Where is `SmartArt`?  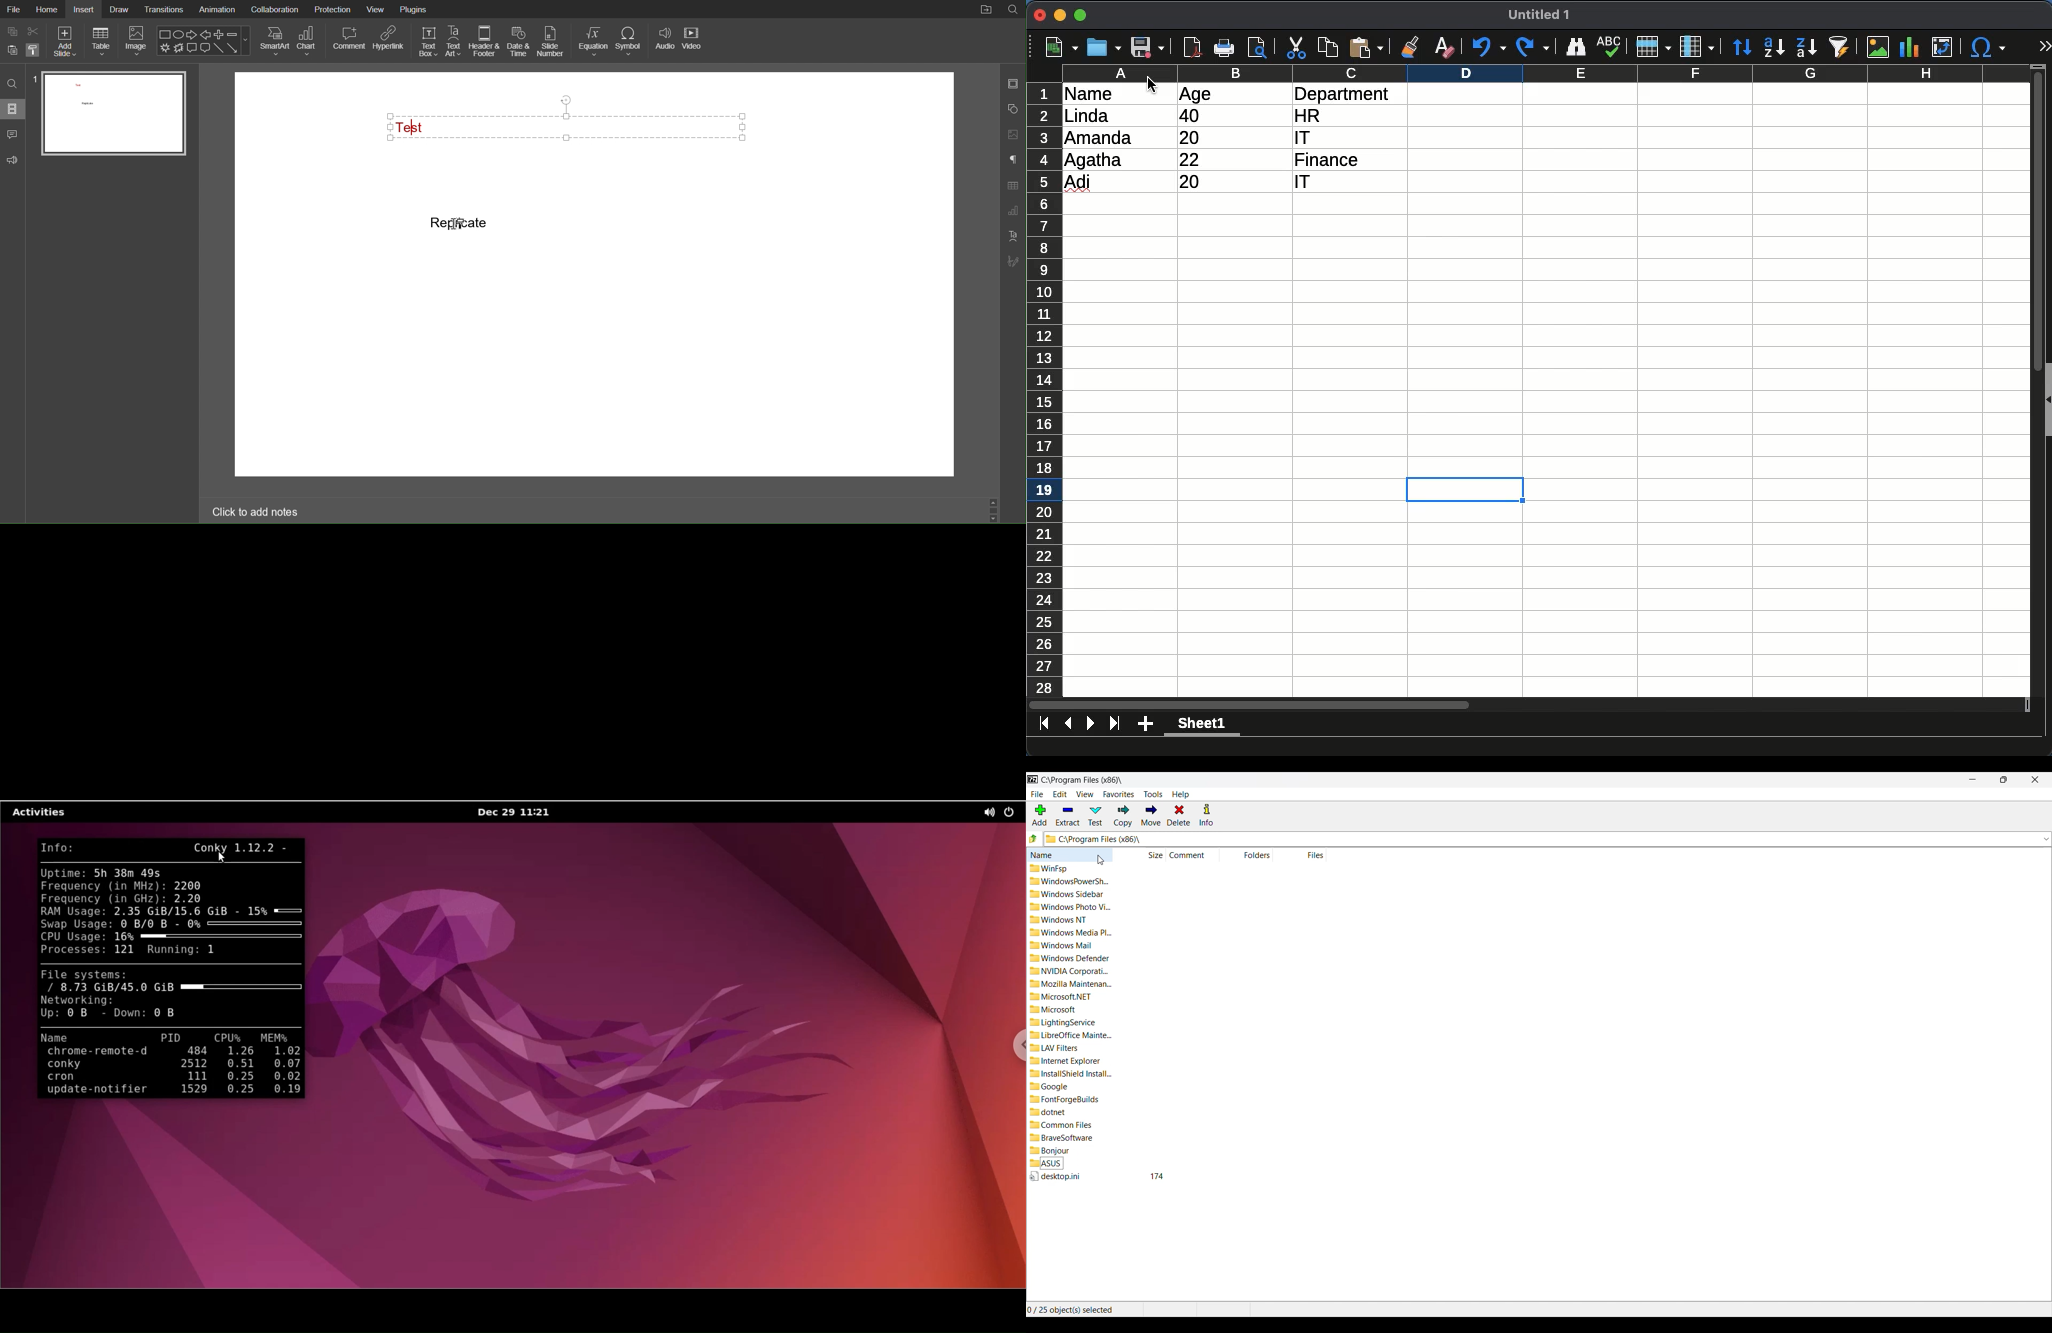 SmartArt is located at coordinates (274, 41).